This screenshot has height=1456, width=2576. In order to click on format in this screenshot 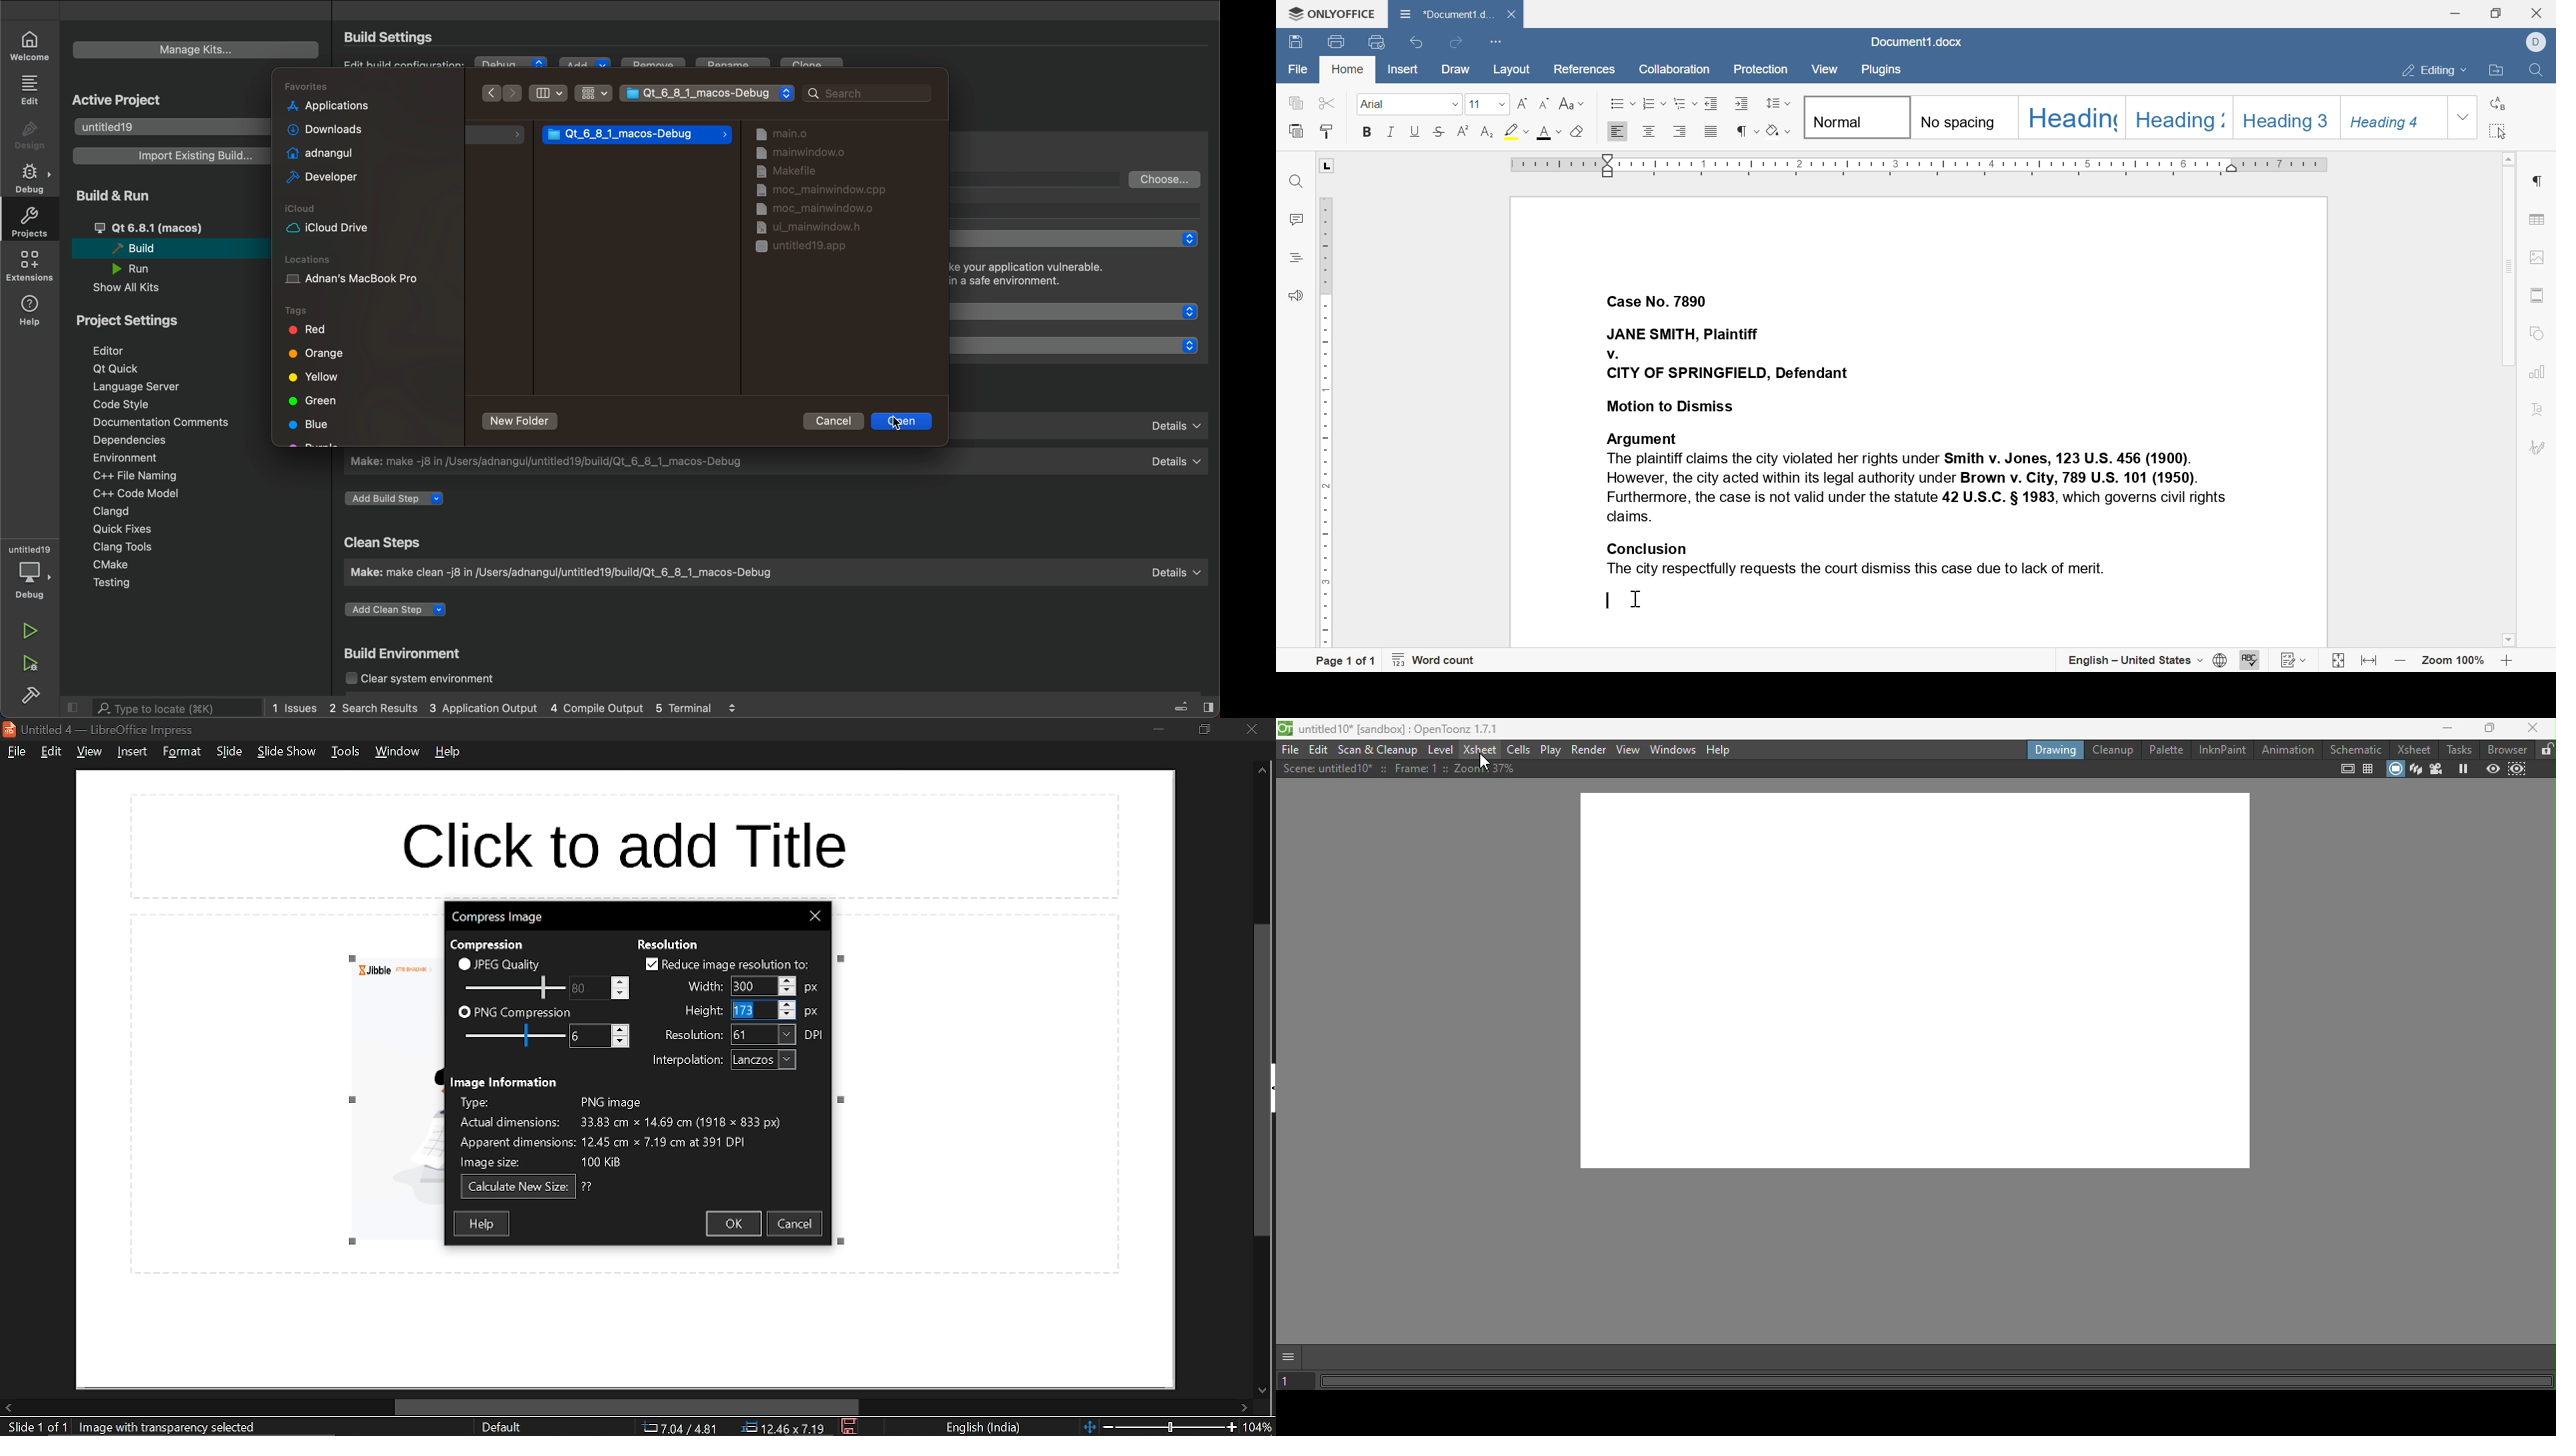, I will do `click(181, 752)`.